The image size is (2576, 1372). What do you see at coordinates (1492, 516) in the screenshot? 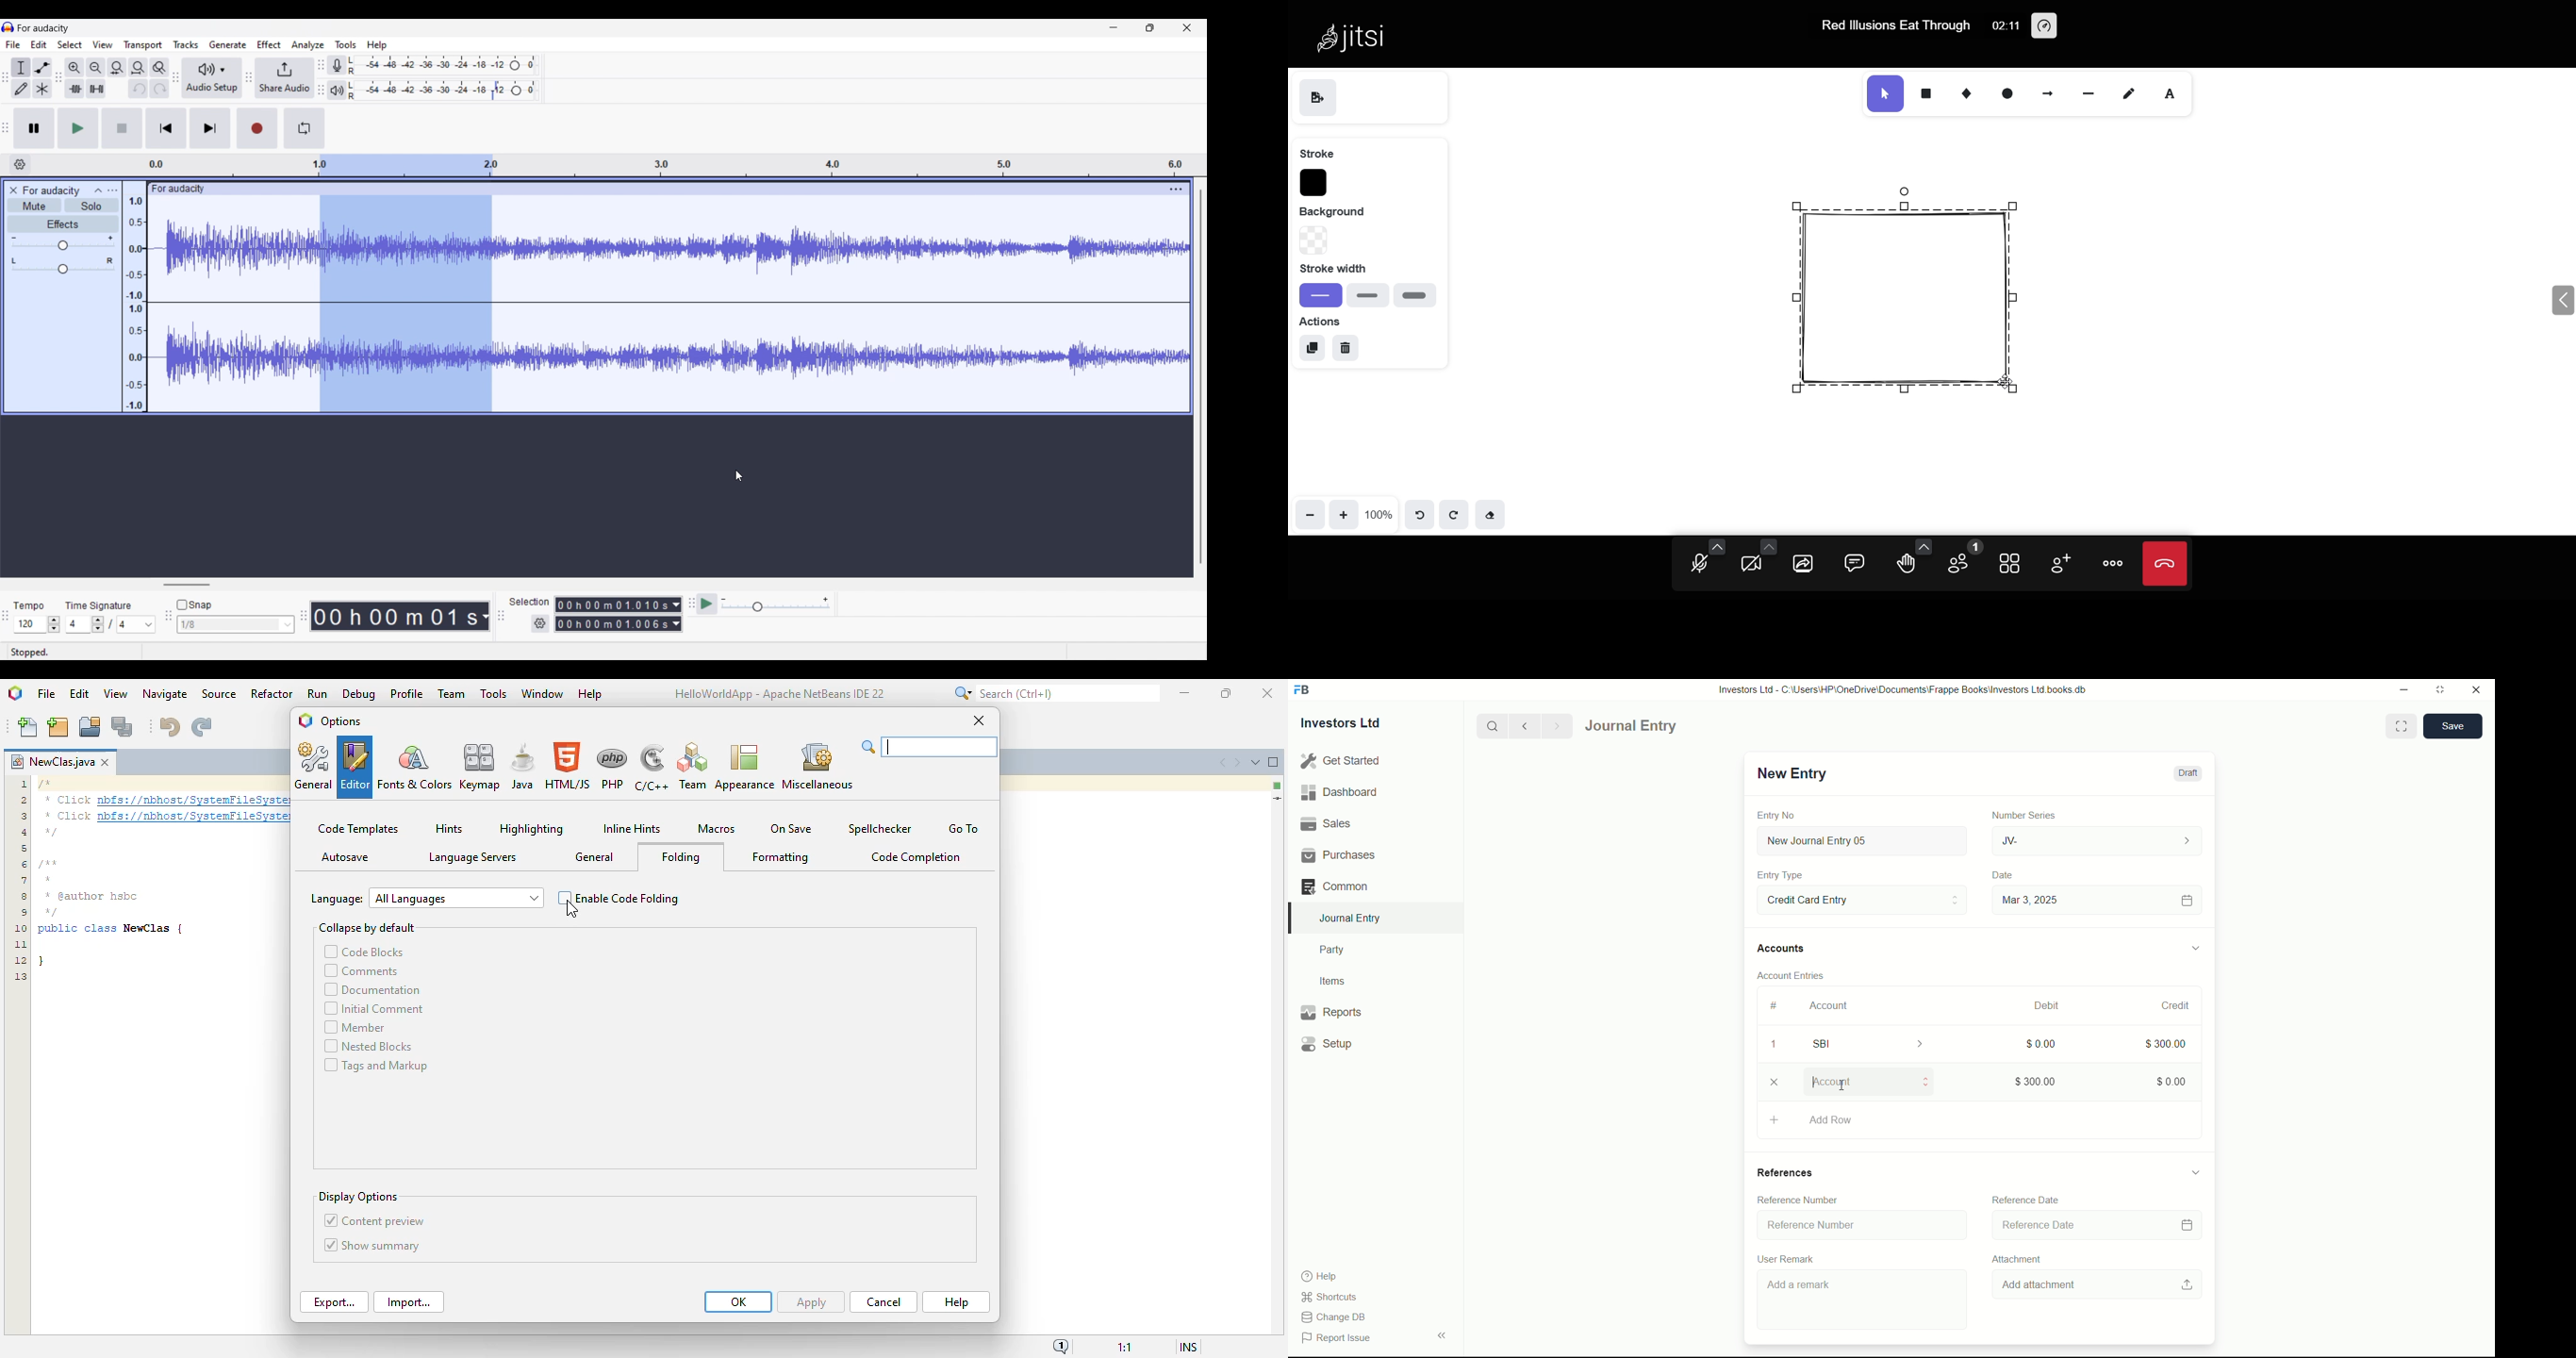
I see `eraser` at bounding box center [1492, 516].